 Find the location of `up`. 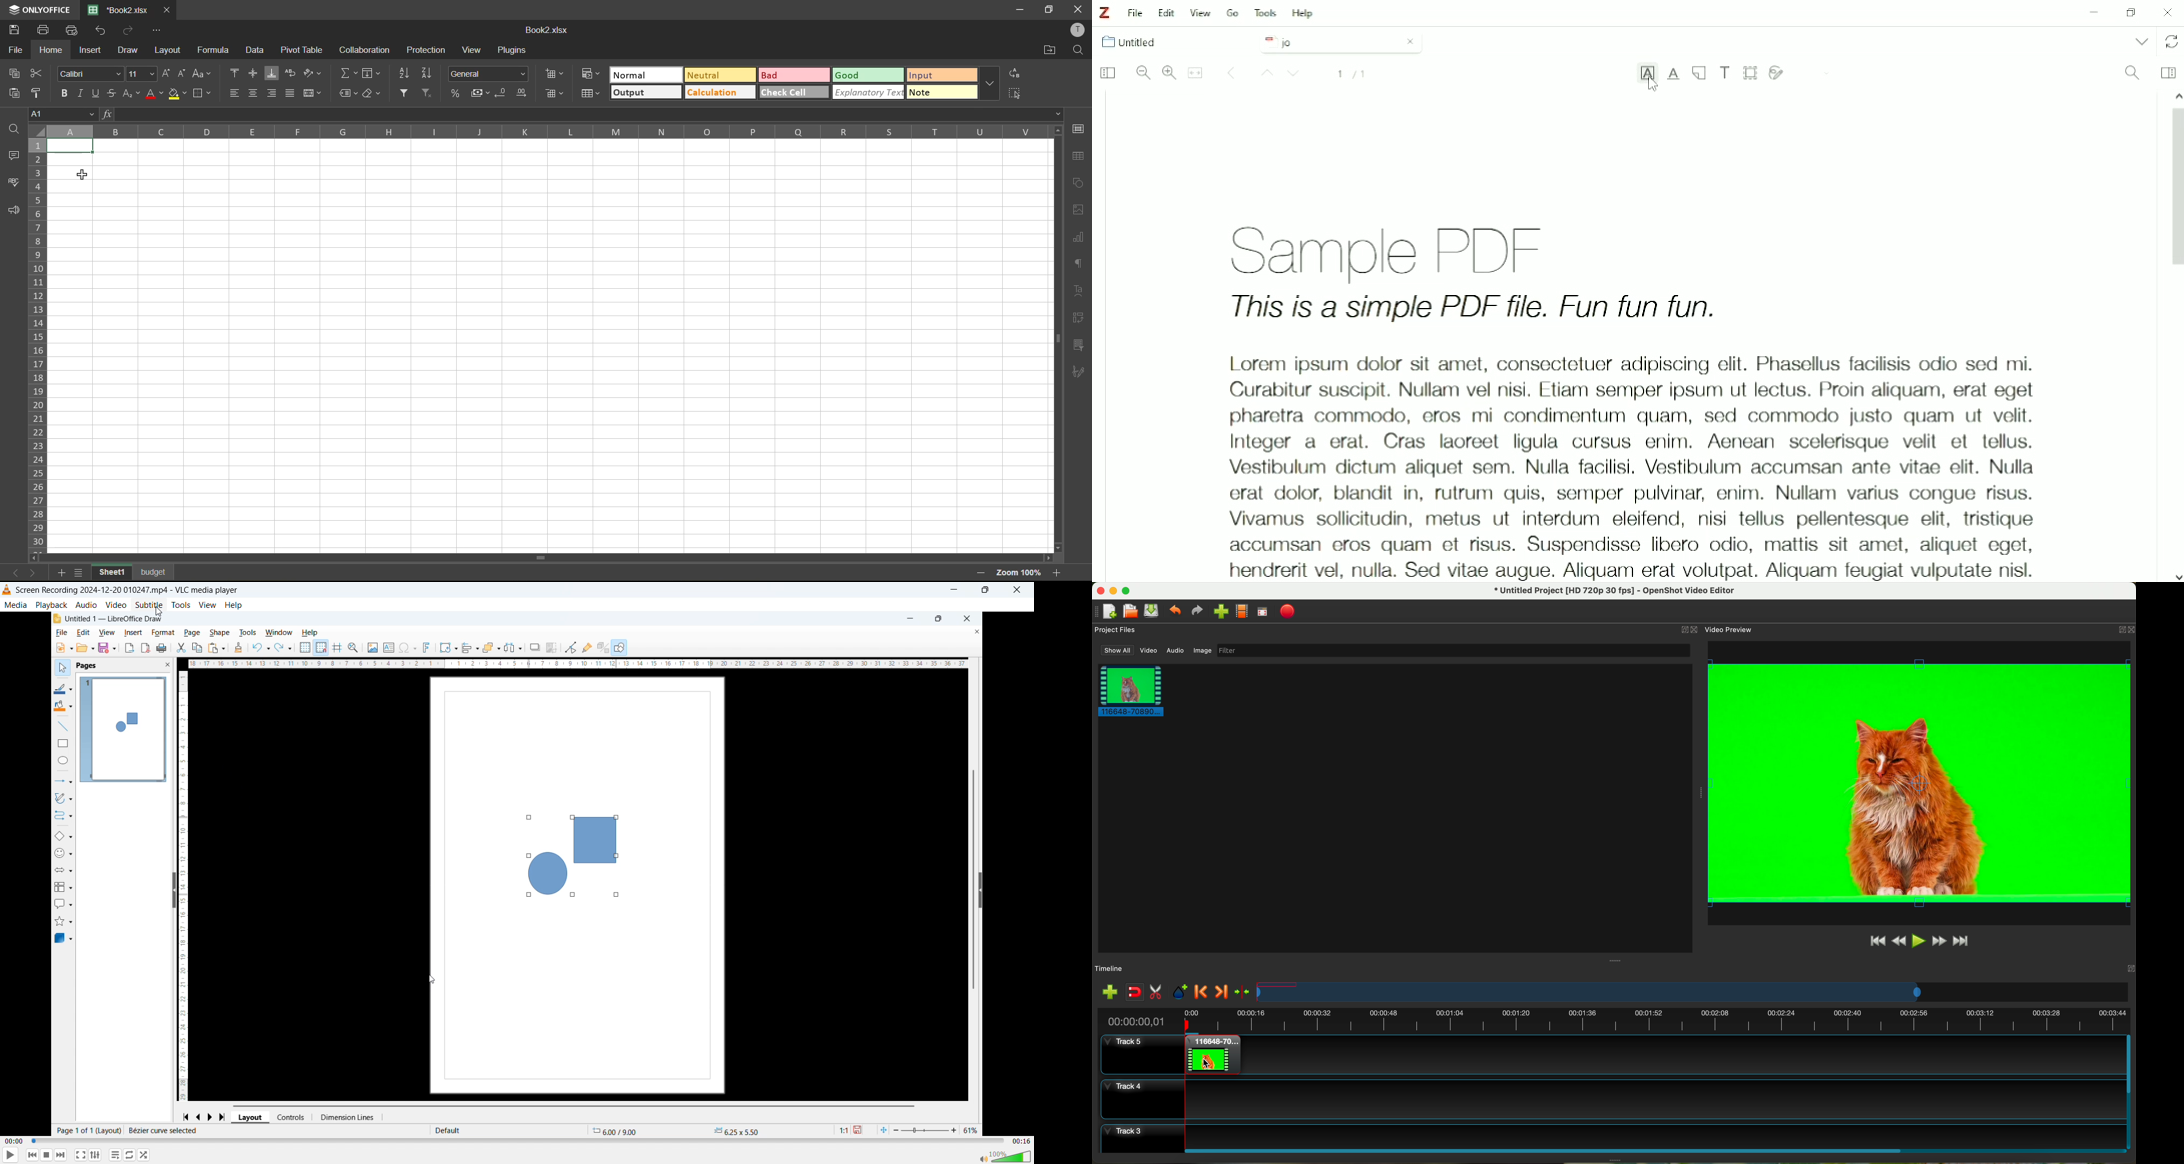

up is located at coordinates (2174, 94).